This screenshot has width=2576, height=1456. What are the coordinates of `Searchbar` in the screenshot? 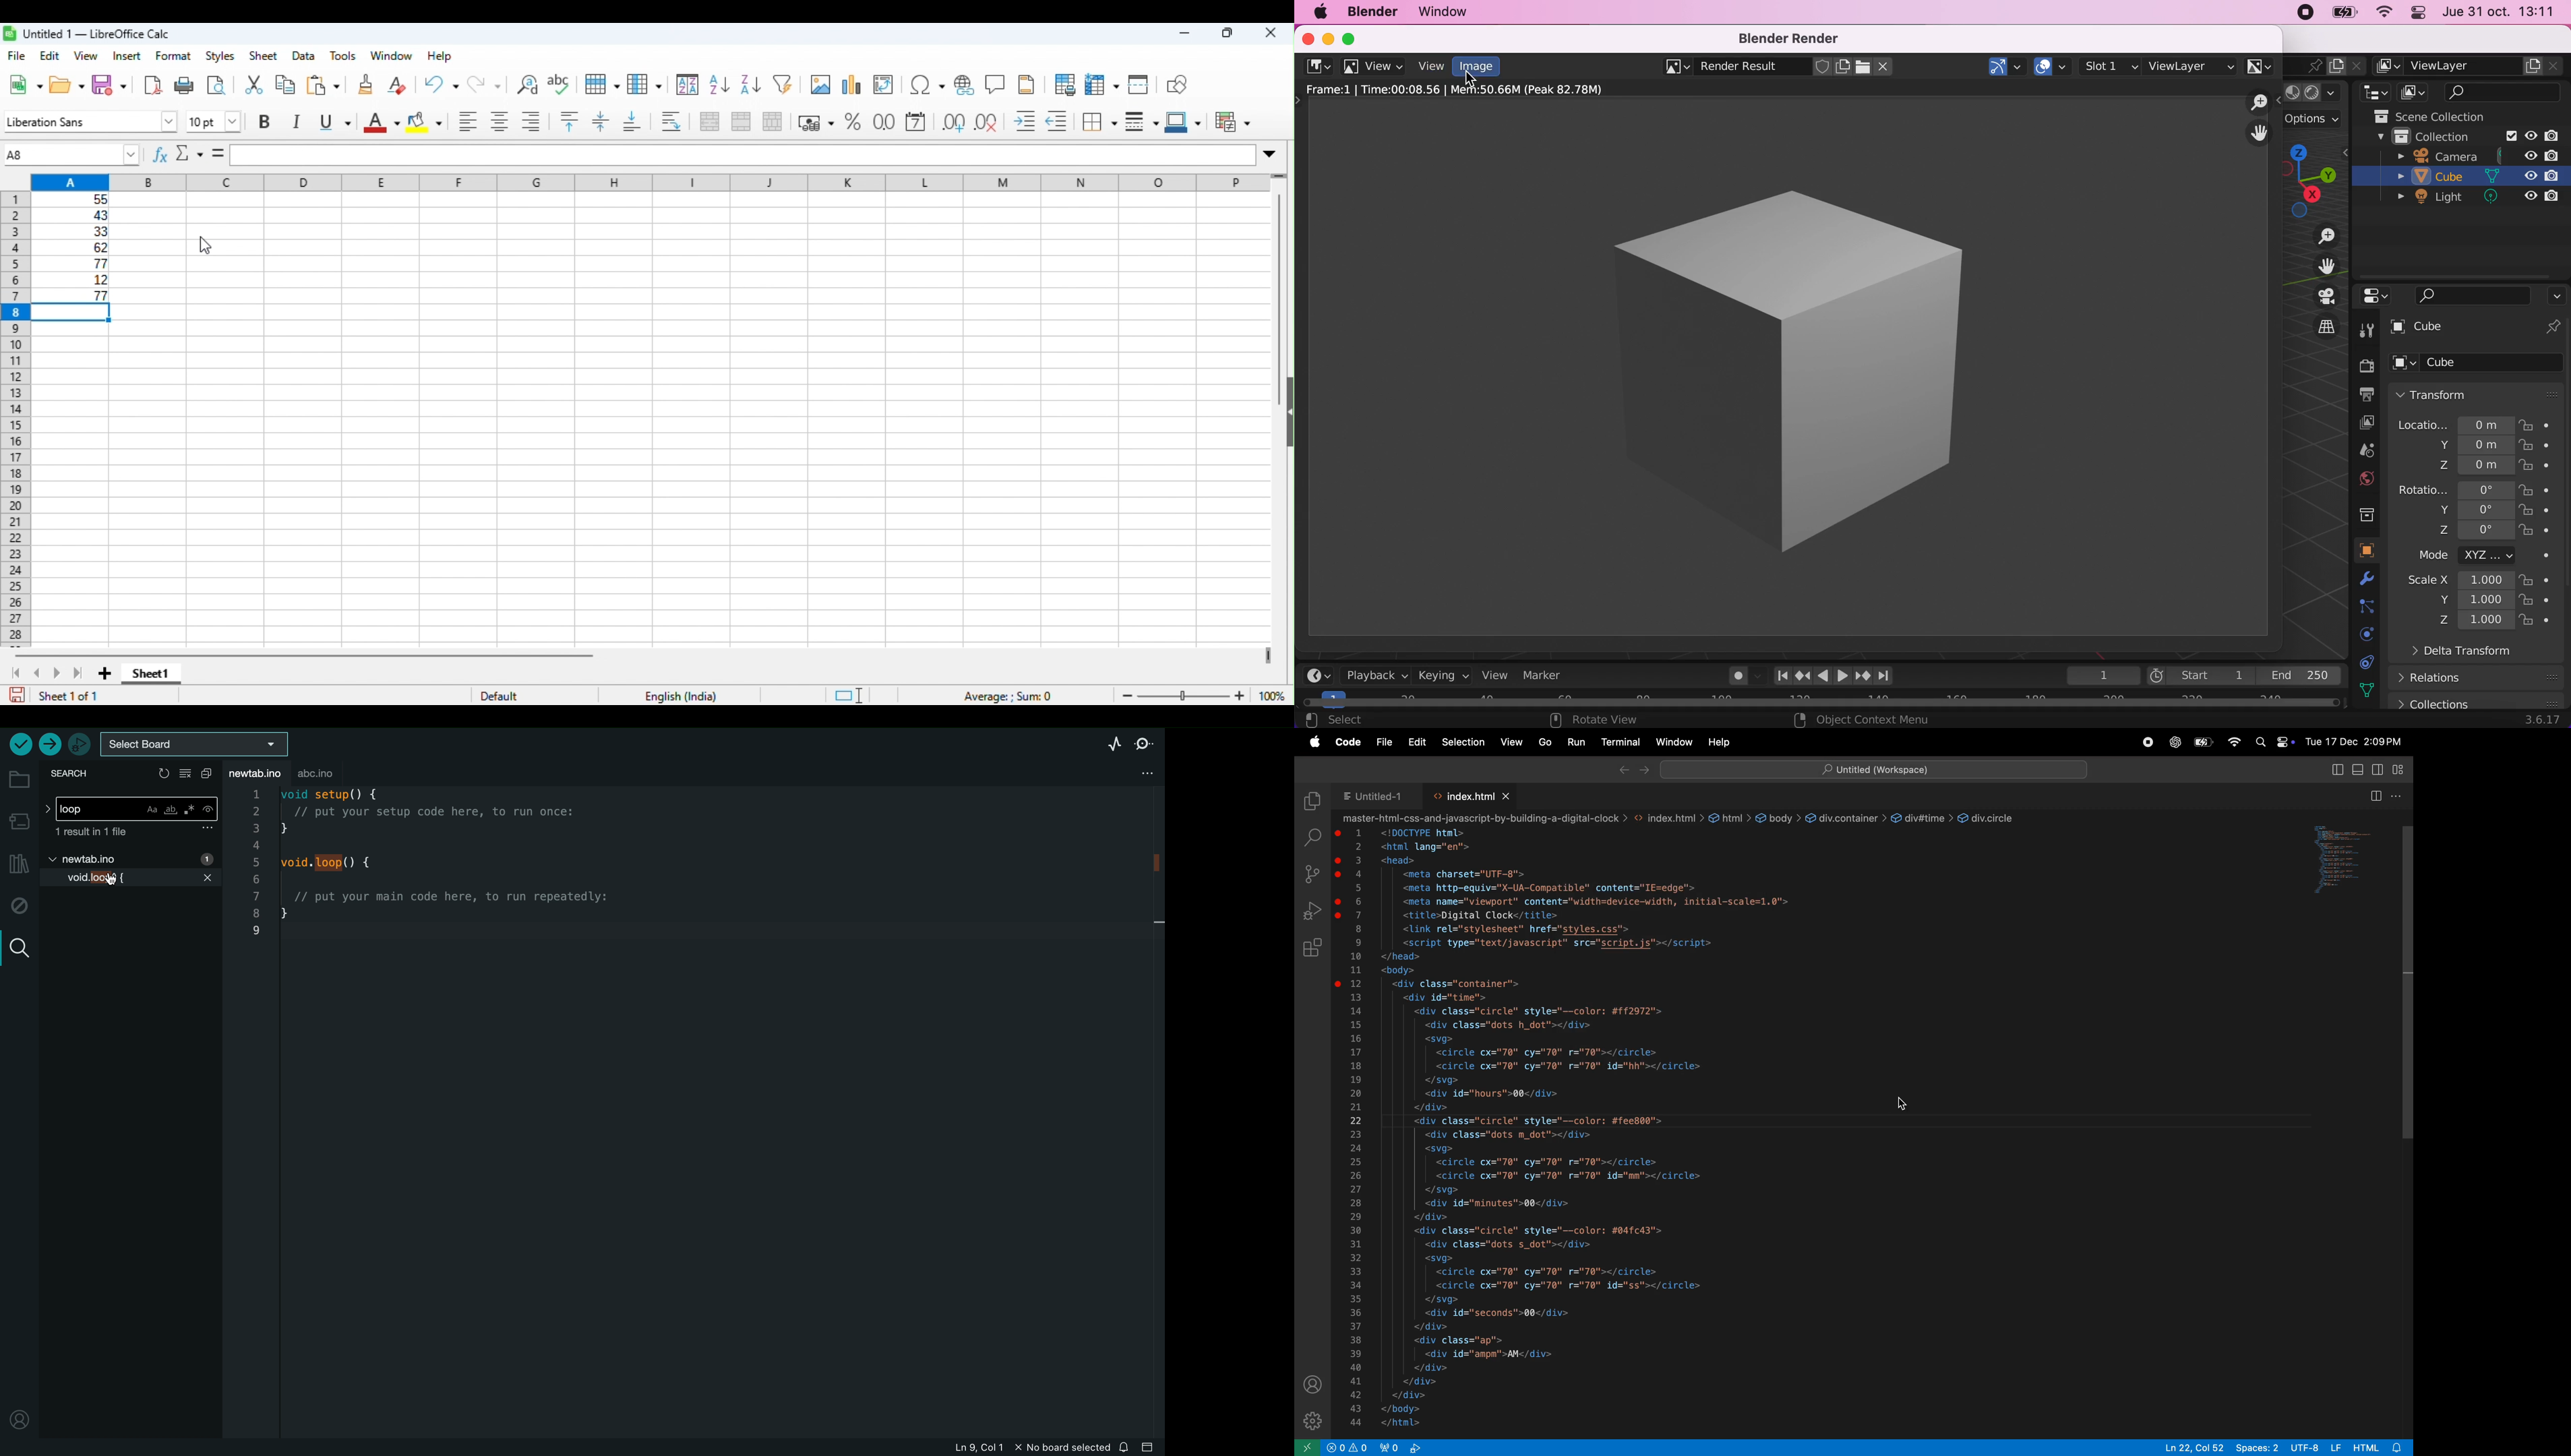 It's located at (1877, 769).